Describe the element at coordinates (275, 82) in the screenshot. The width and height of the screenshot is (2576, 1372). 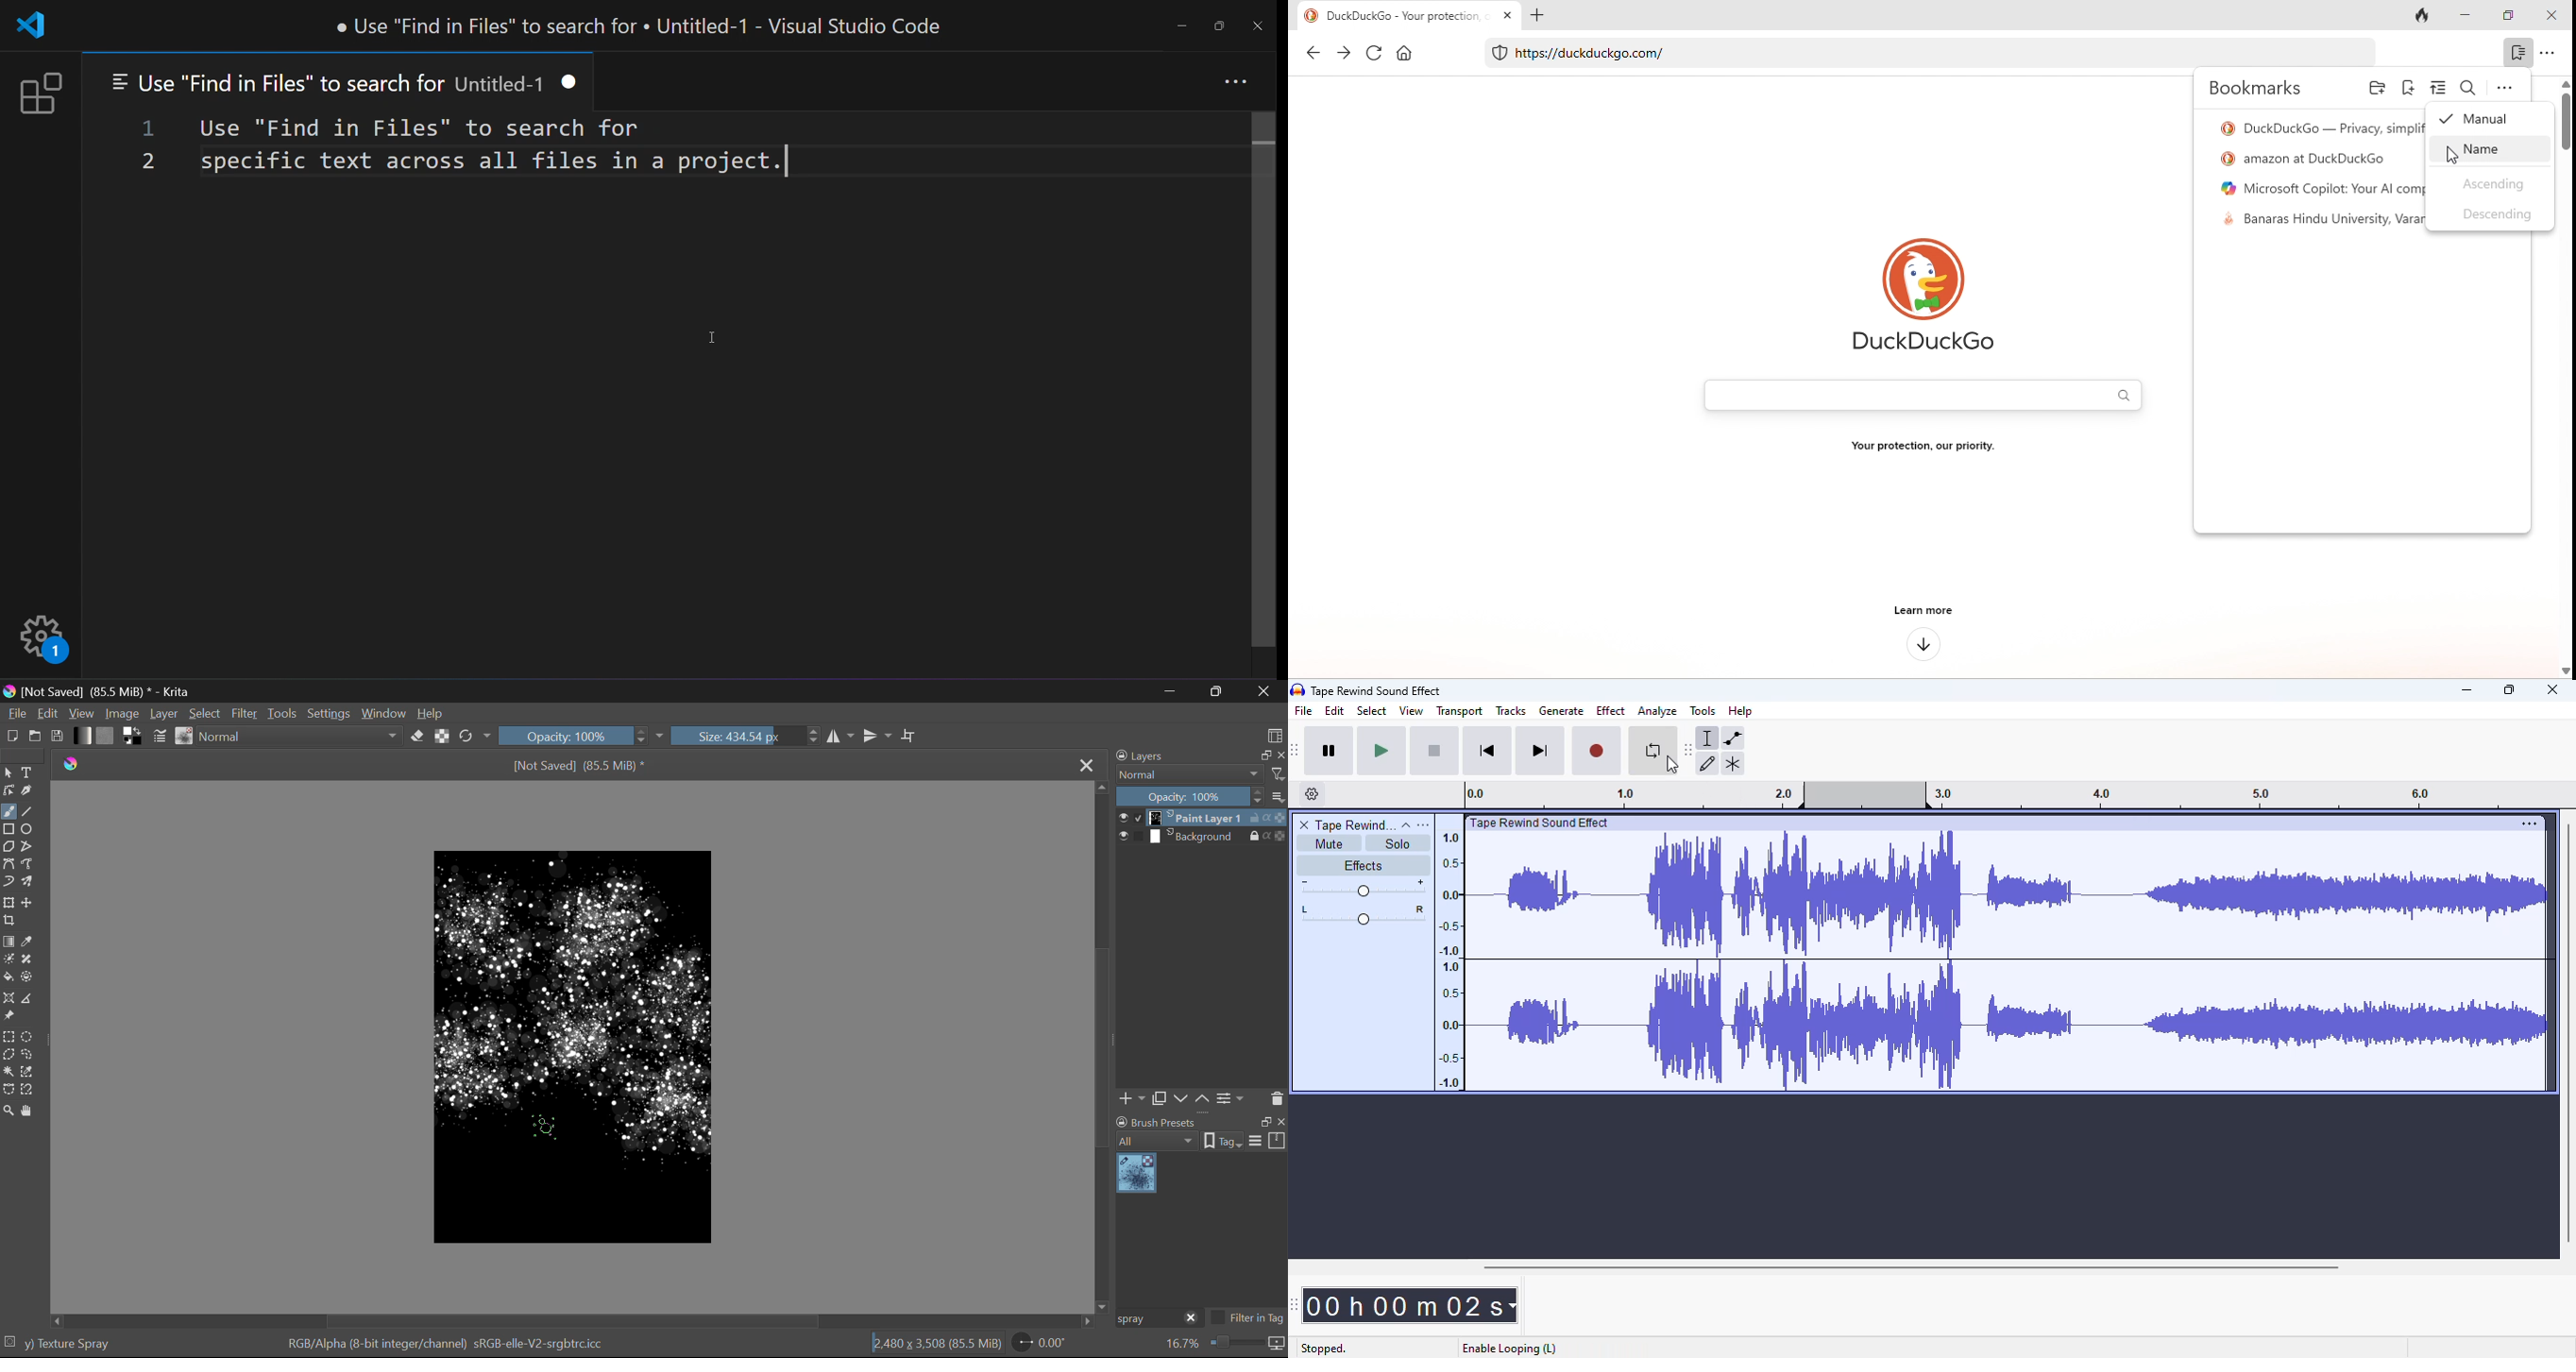
I see `~ Use "Find in Files" to search for` at that location.